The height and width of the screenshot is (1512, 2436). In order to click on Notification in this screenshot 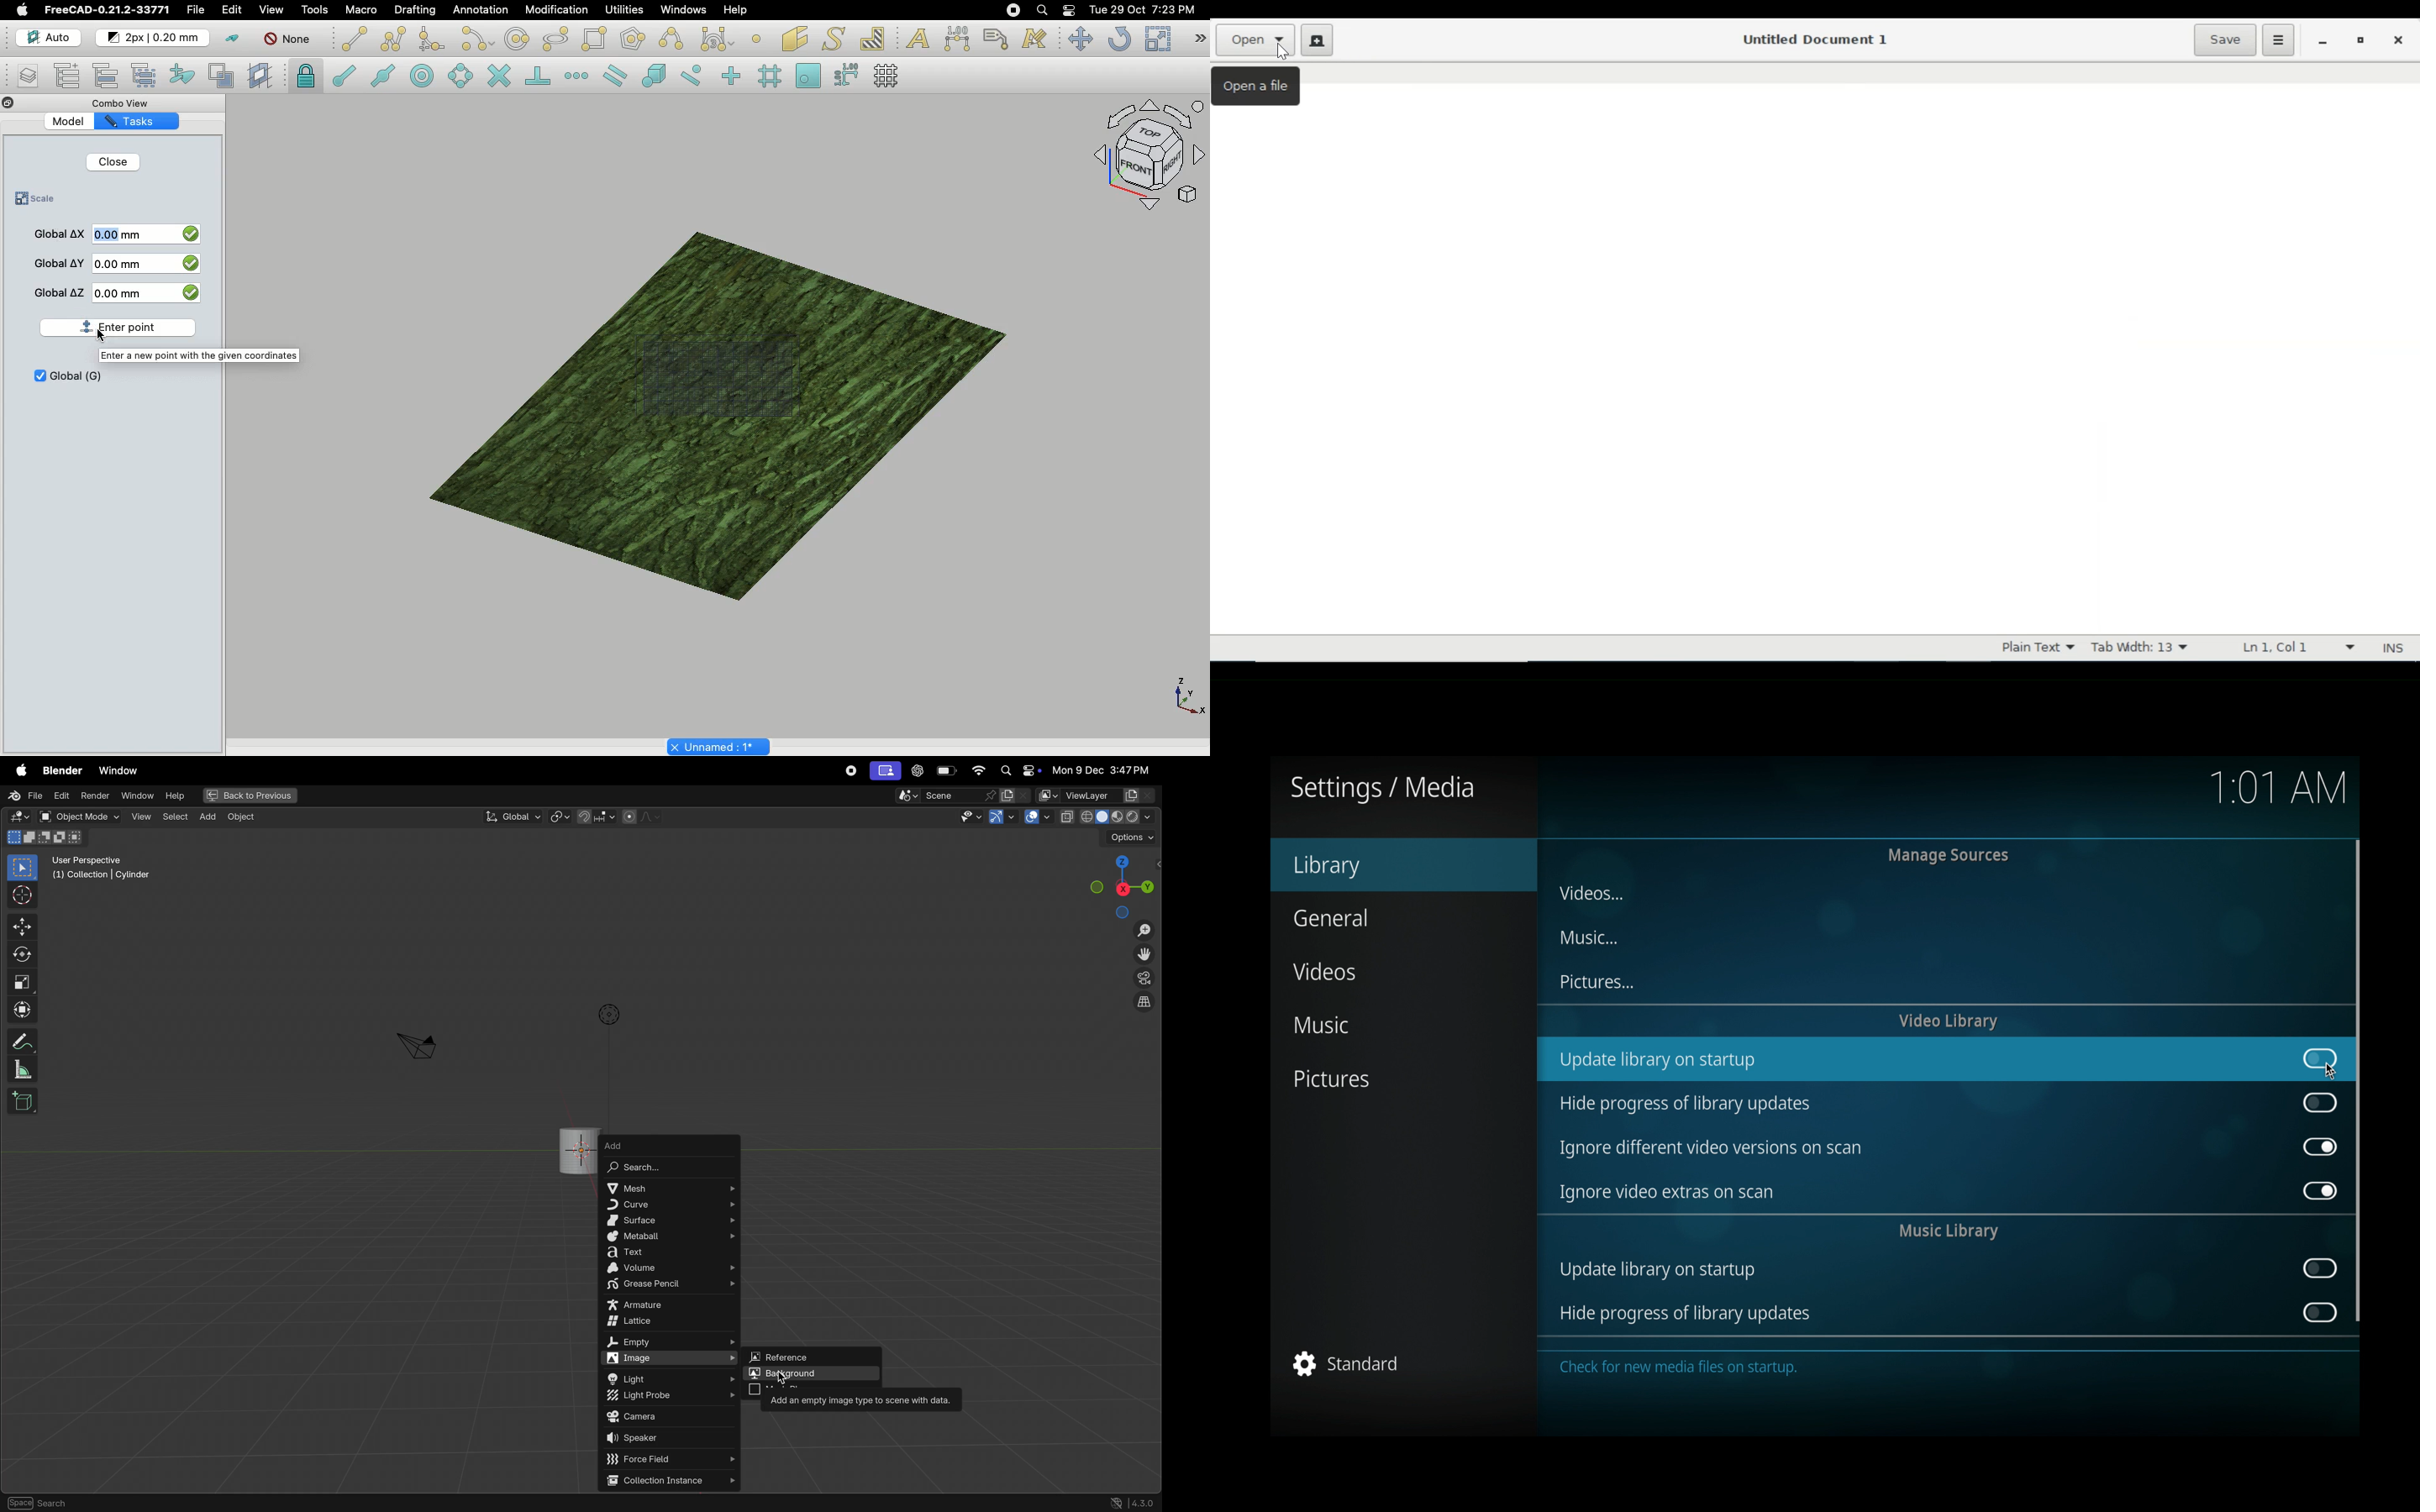, I will do `click(1070, 9)`.